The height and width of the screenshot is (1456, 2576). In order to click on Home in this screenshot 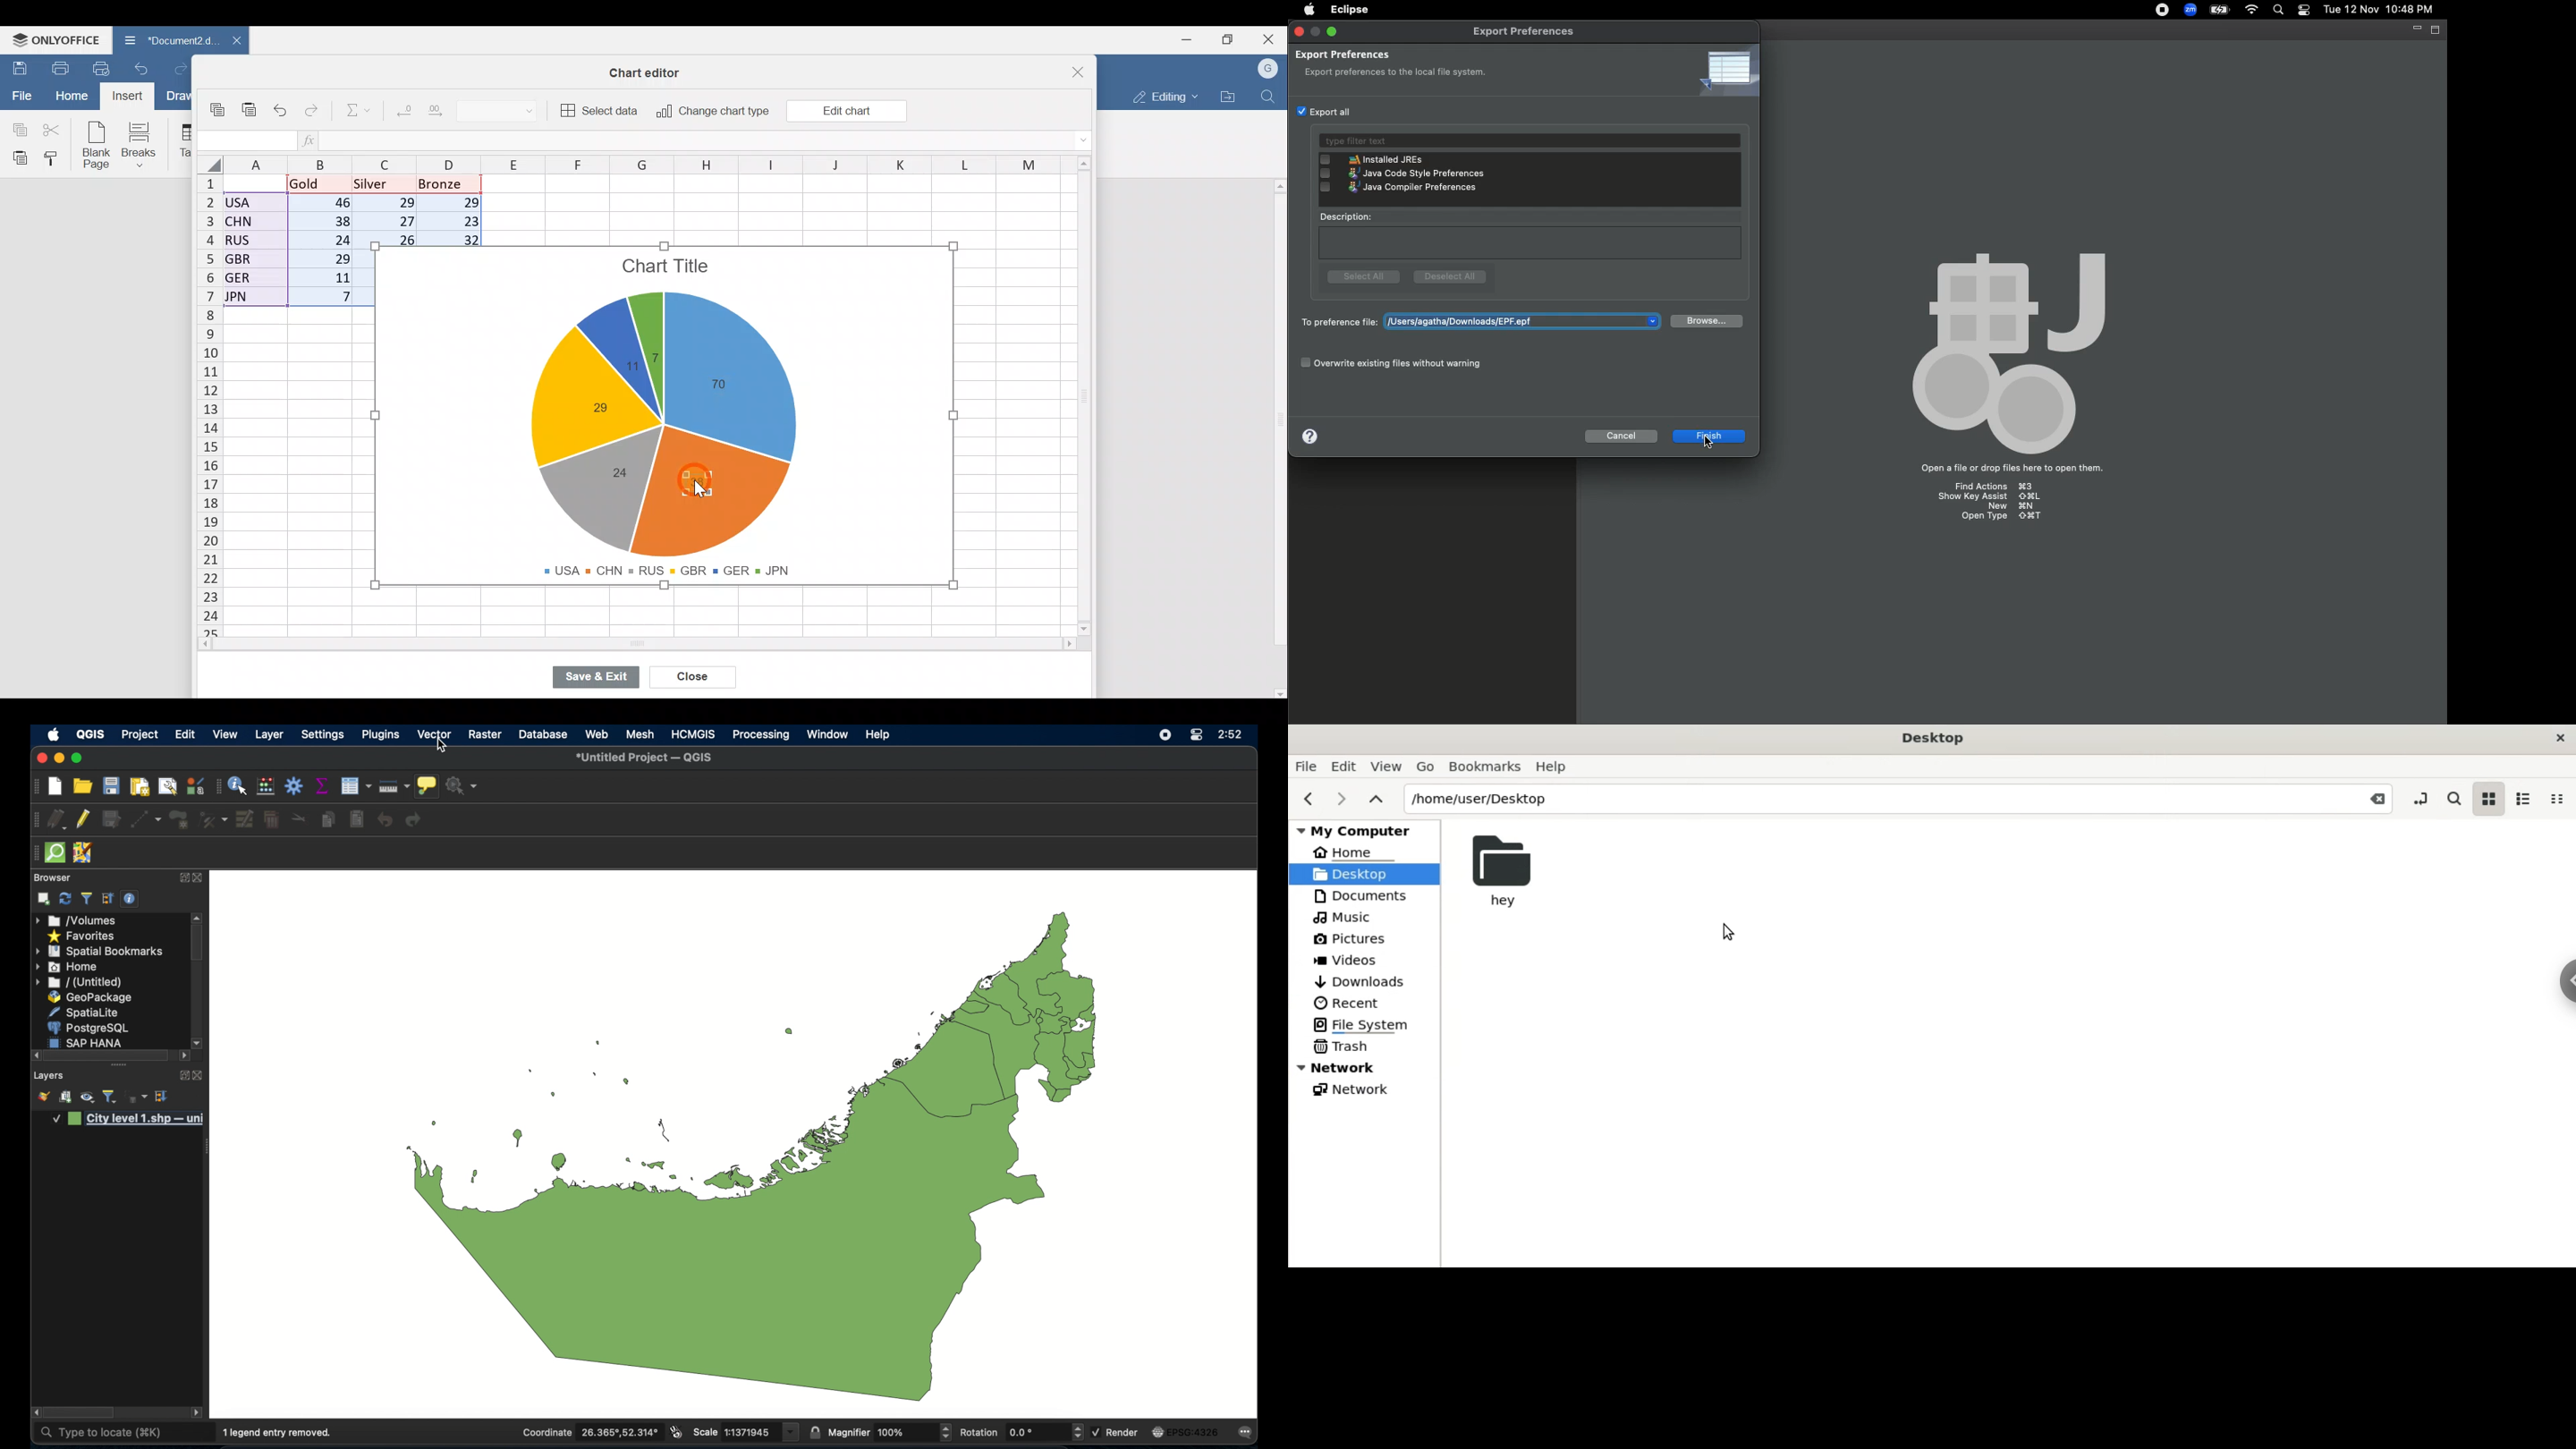, I will do `click(71, 96)`.